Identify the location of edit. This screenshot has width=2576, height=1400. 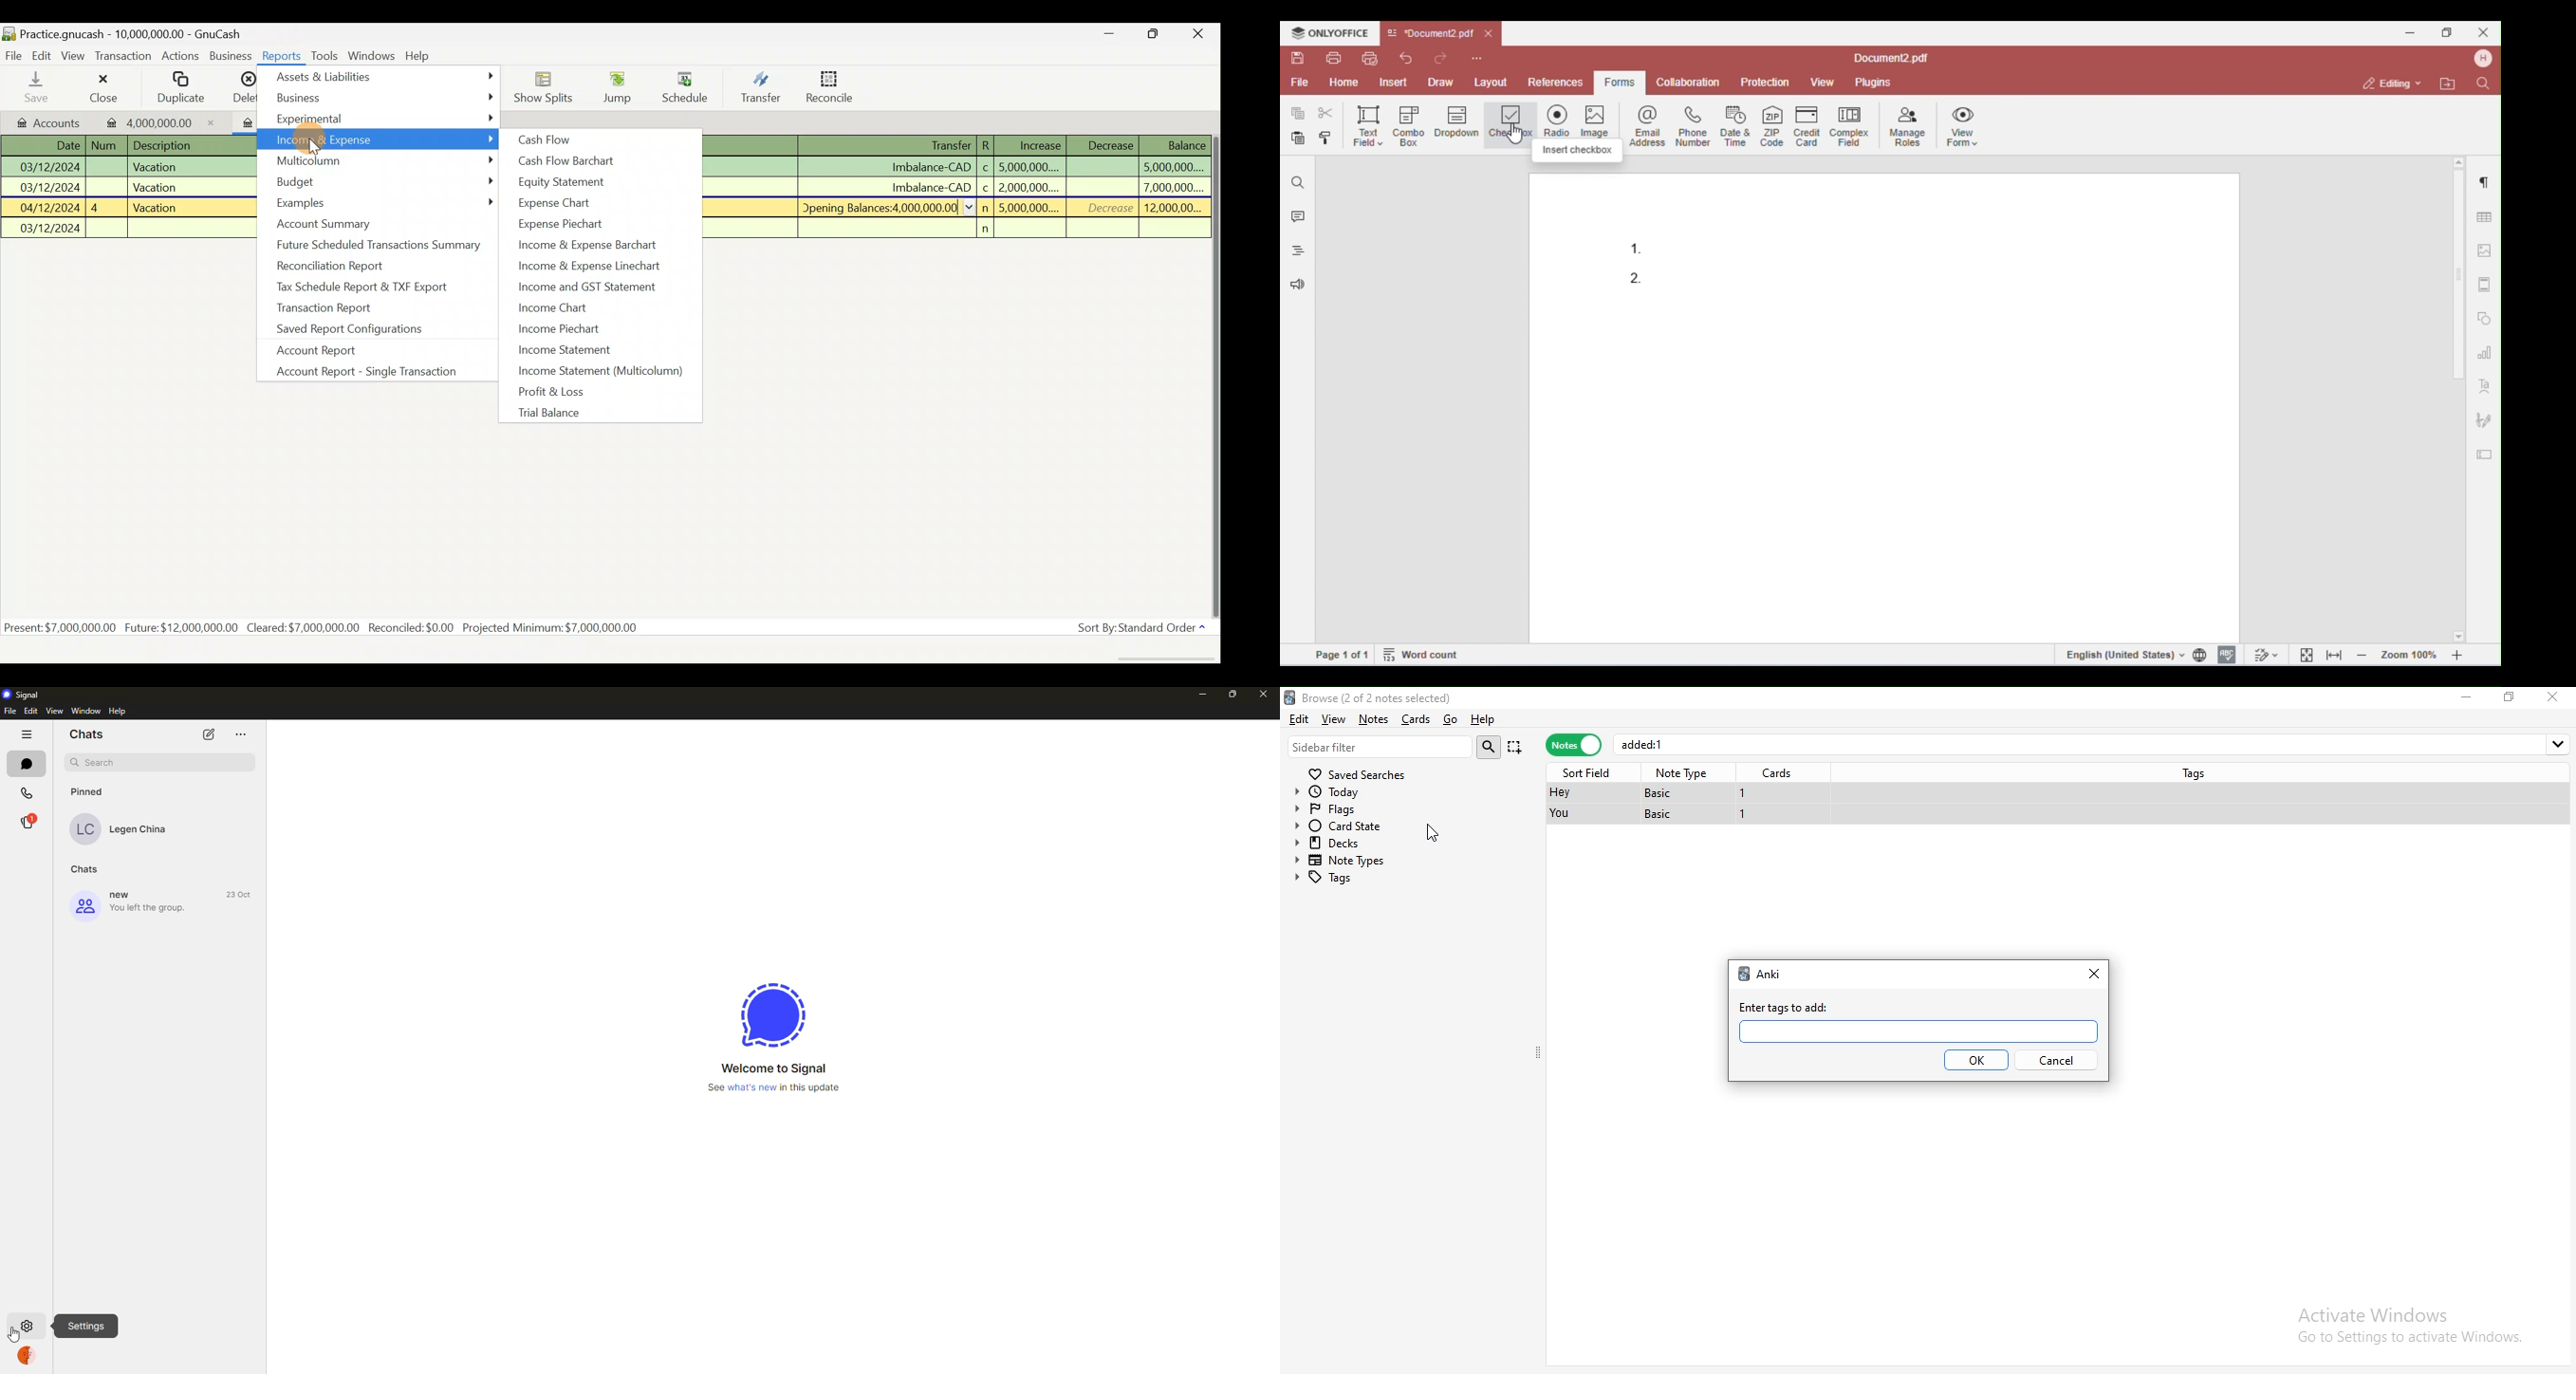
(1298, 717).